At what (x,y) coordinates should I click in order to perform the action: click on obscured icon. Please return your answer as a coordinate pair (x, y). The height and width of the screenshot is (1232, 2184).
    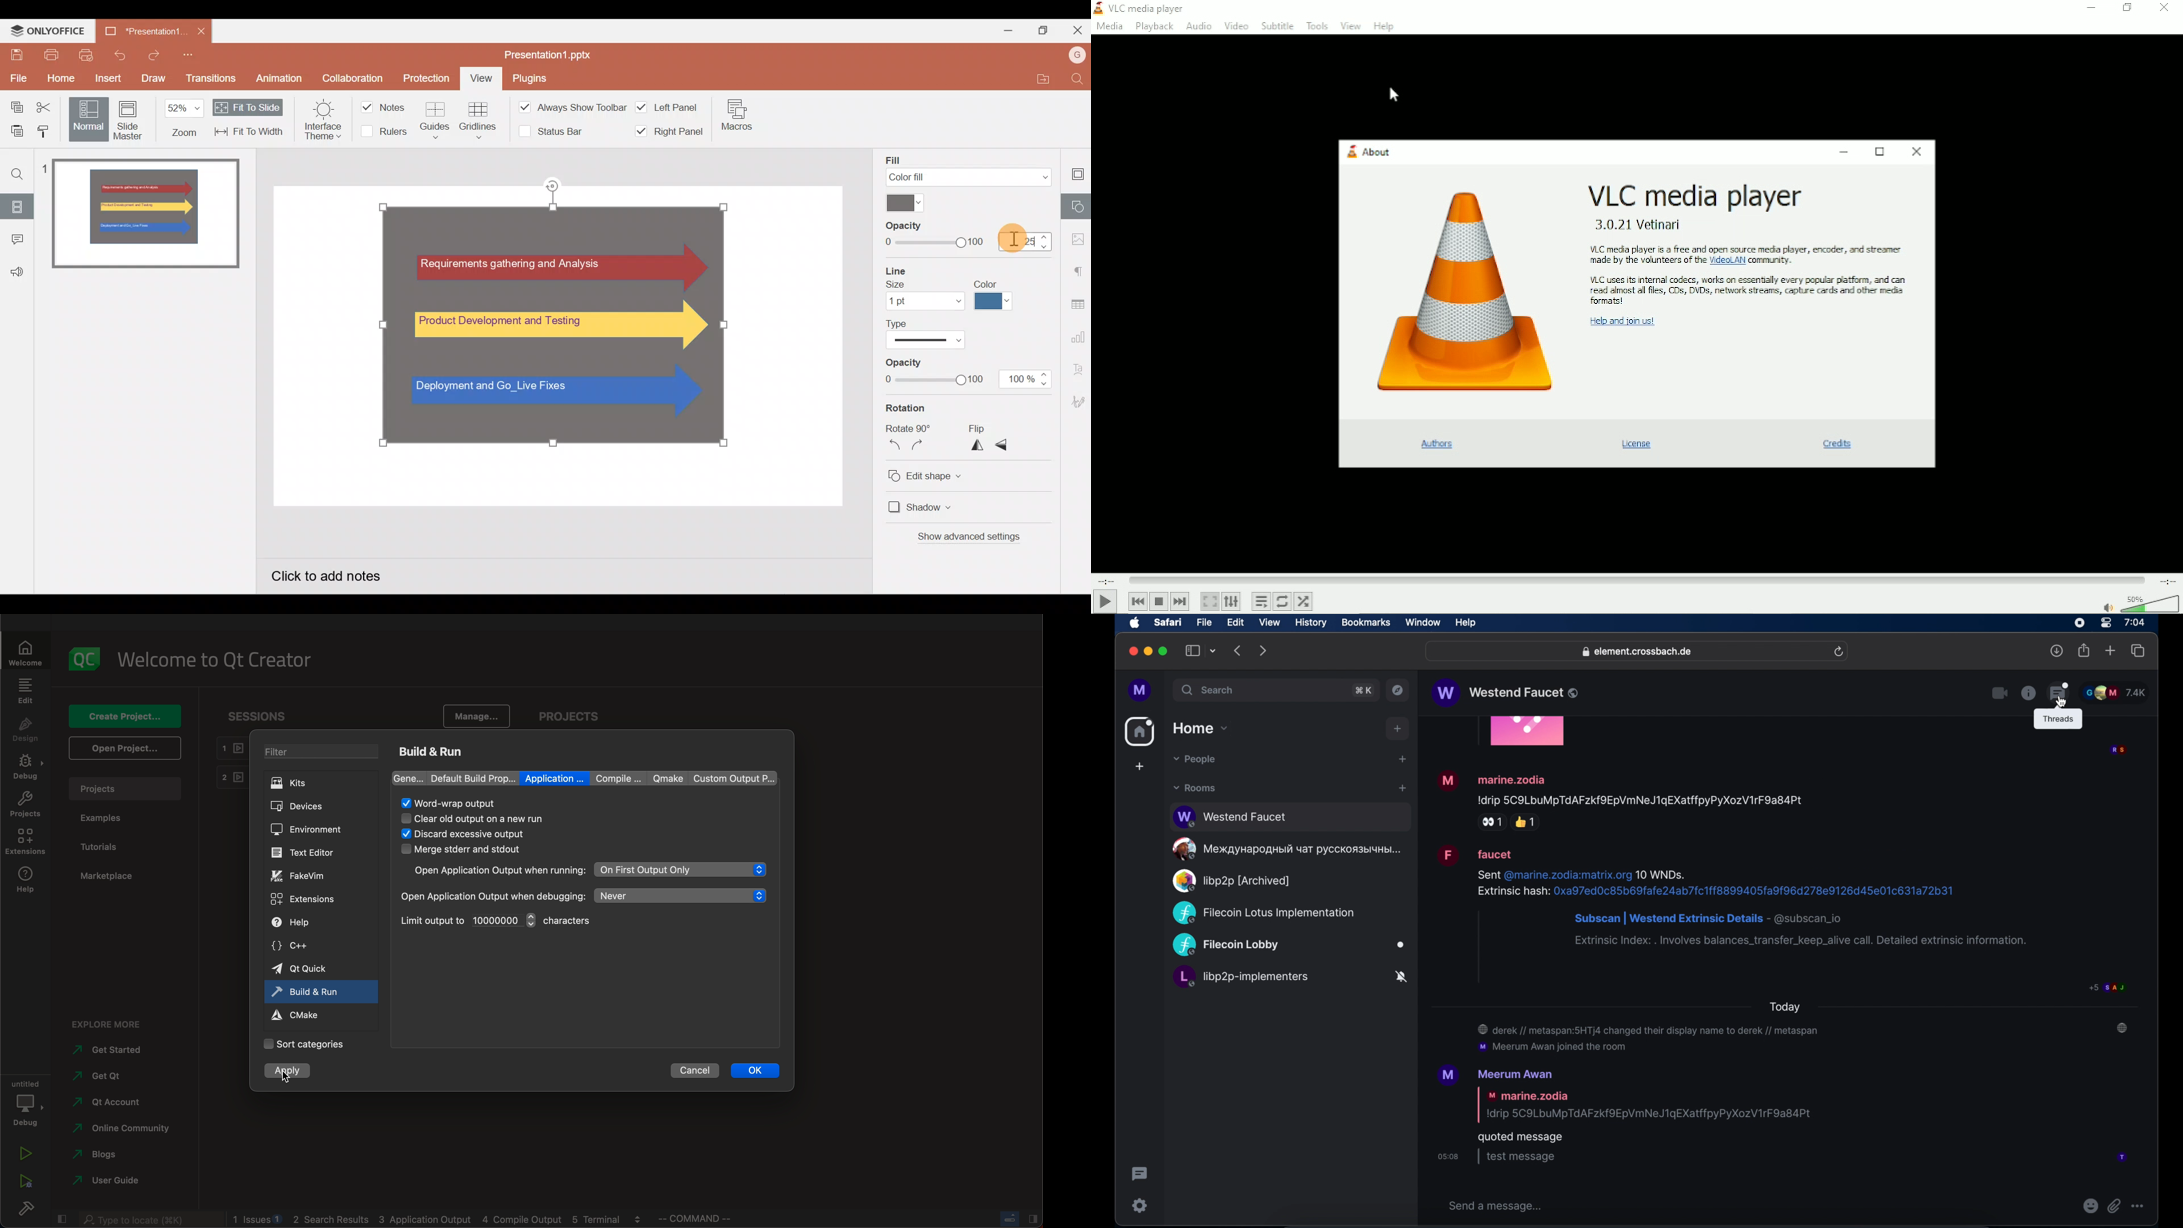
    Looking at the image, I should click on (1523, 733).